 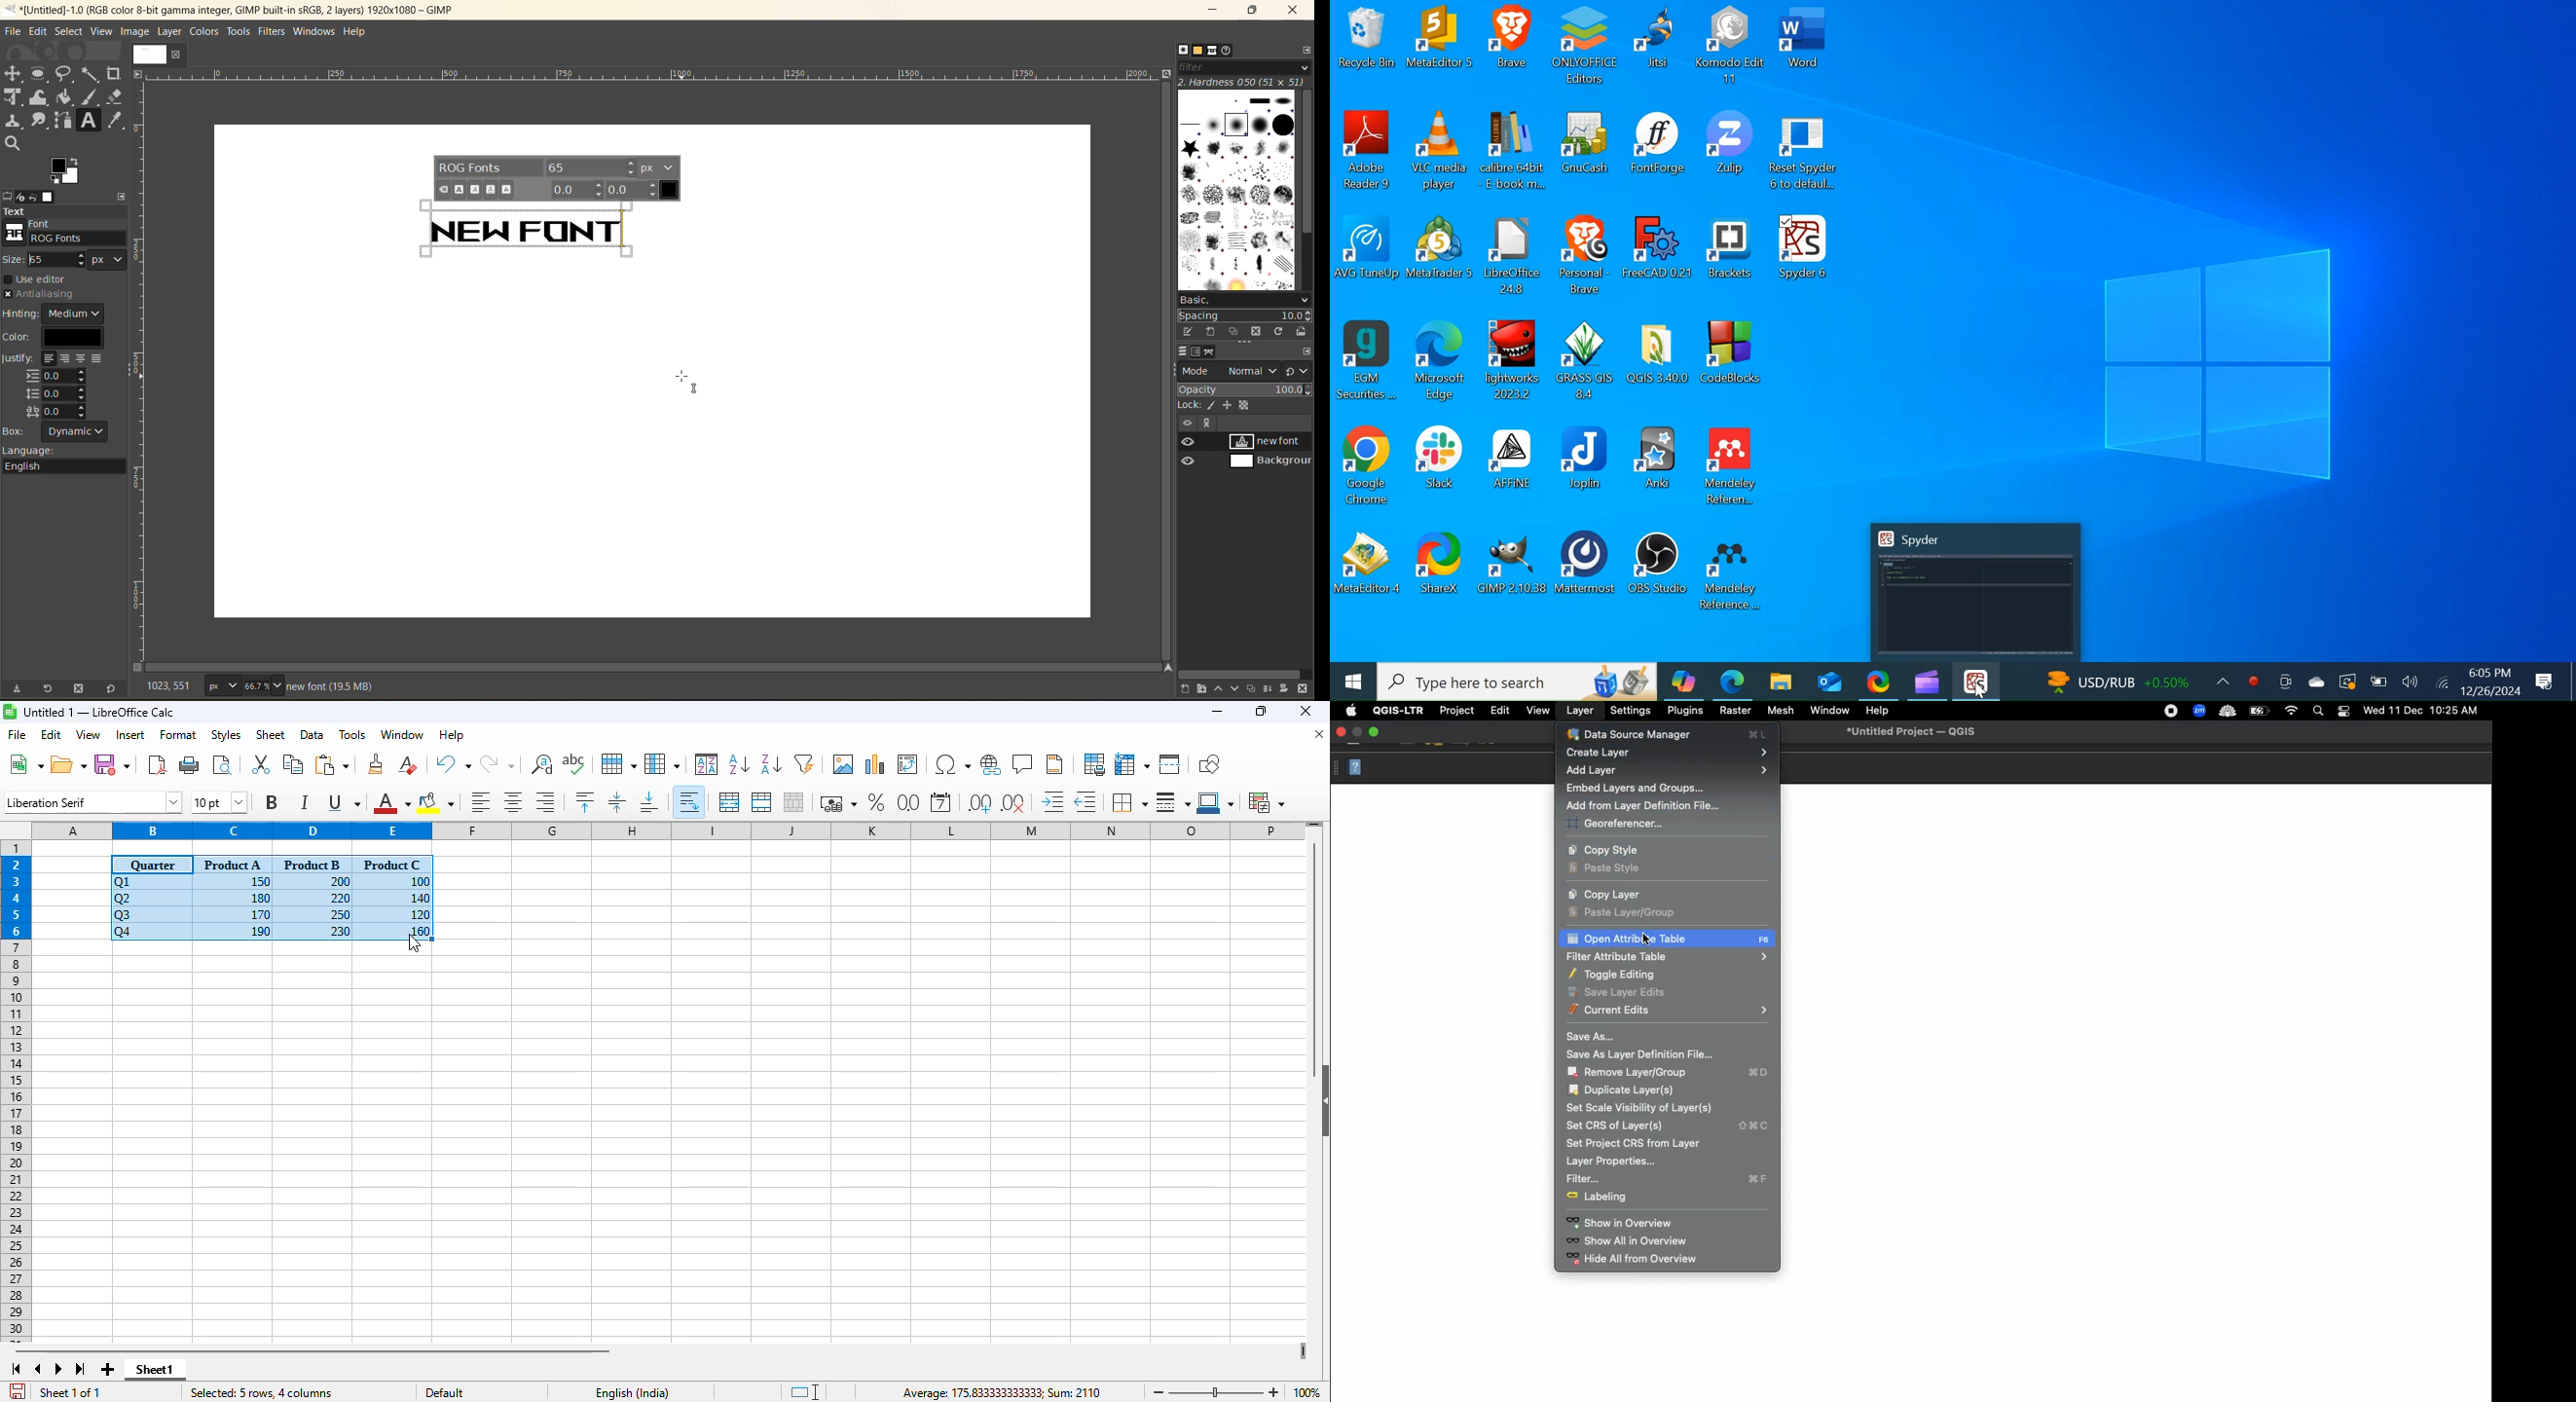 I want to click on lower this layer, so click(x=1239, y=687).